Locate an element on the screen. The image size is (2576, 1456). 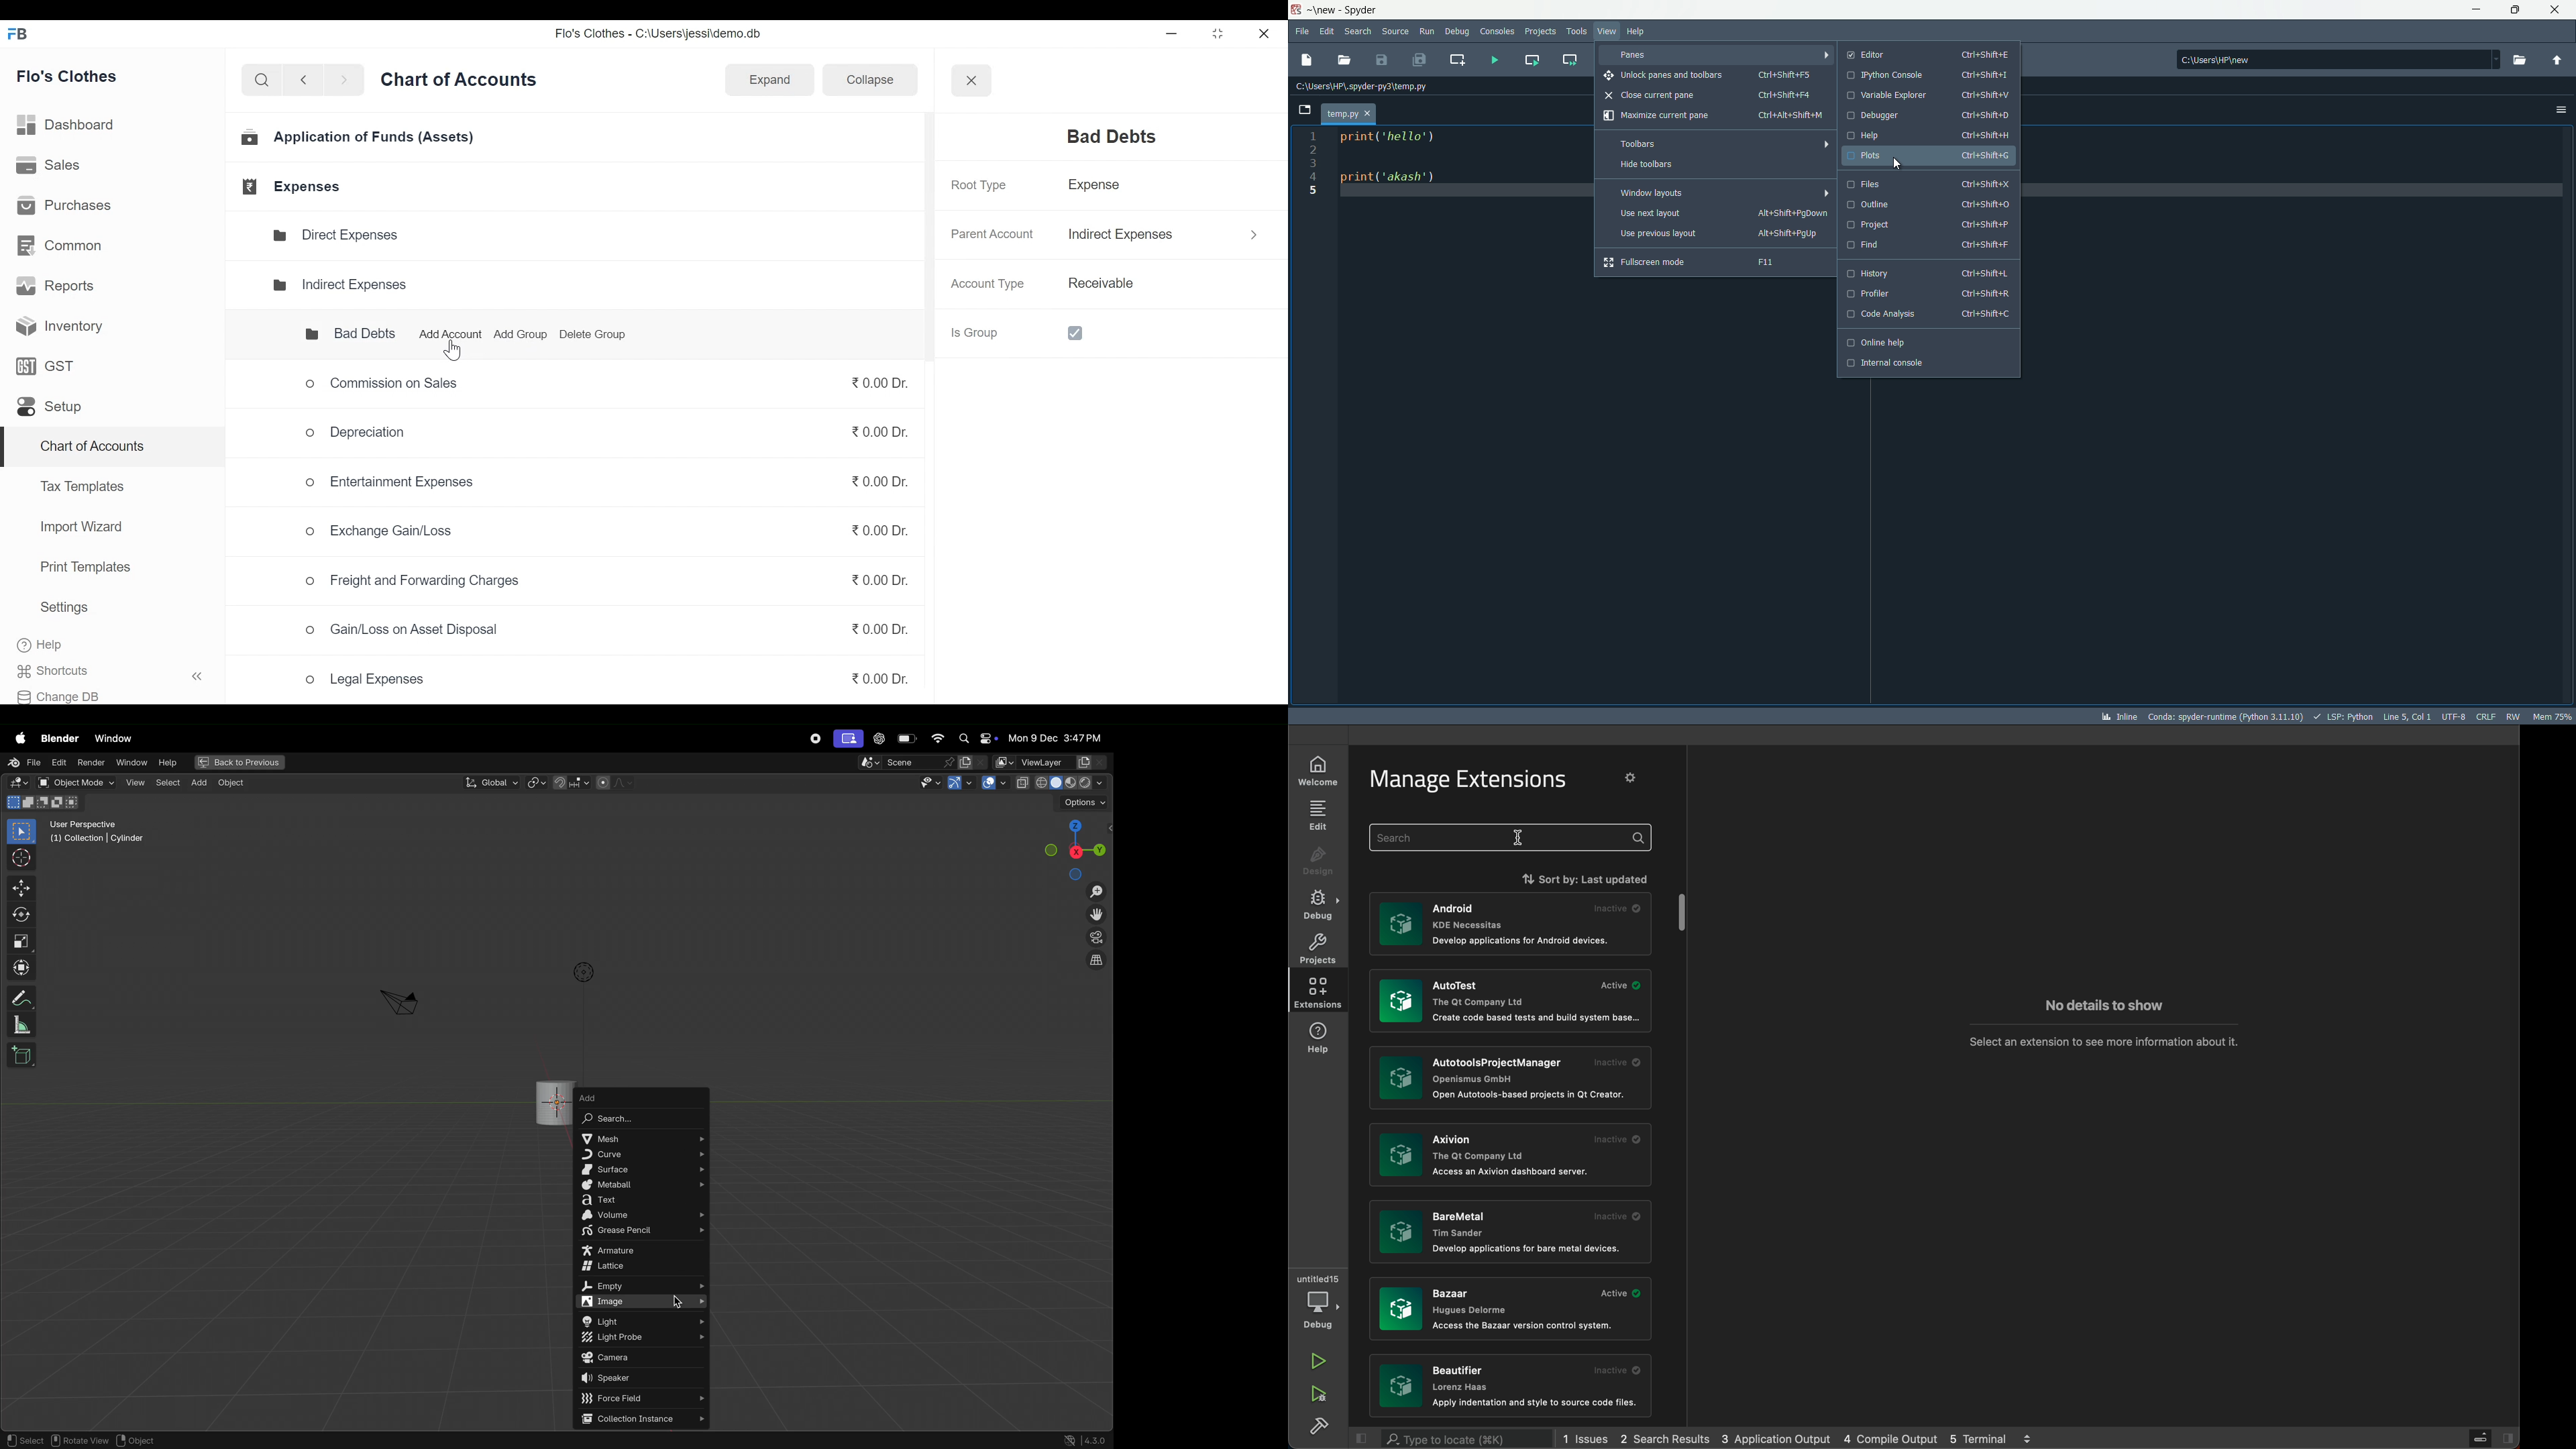
no extension message is located at coordinates (2104, 1040).